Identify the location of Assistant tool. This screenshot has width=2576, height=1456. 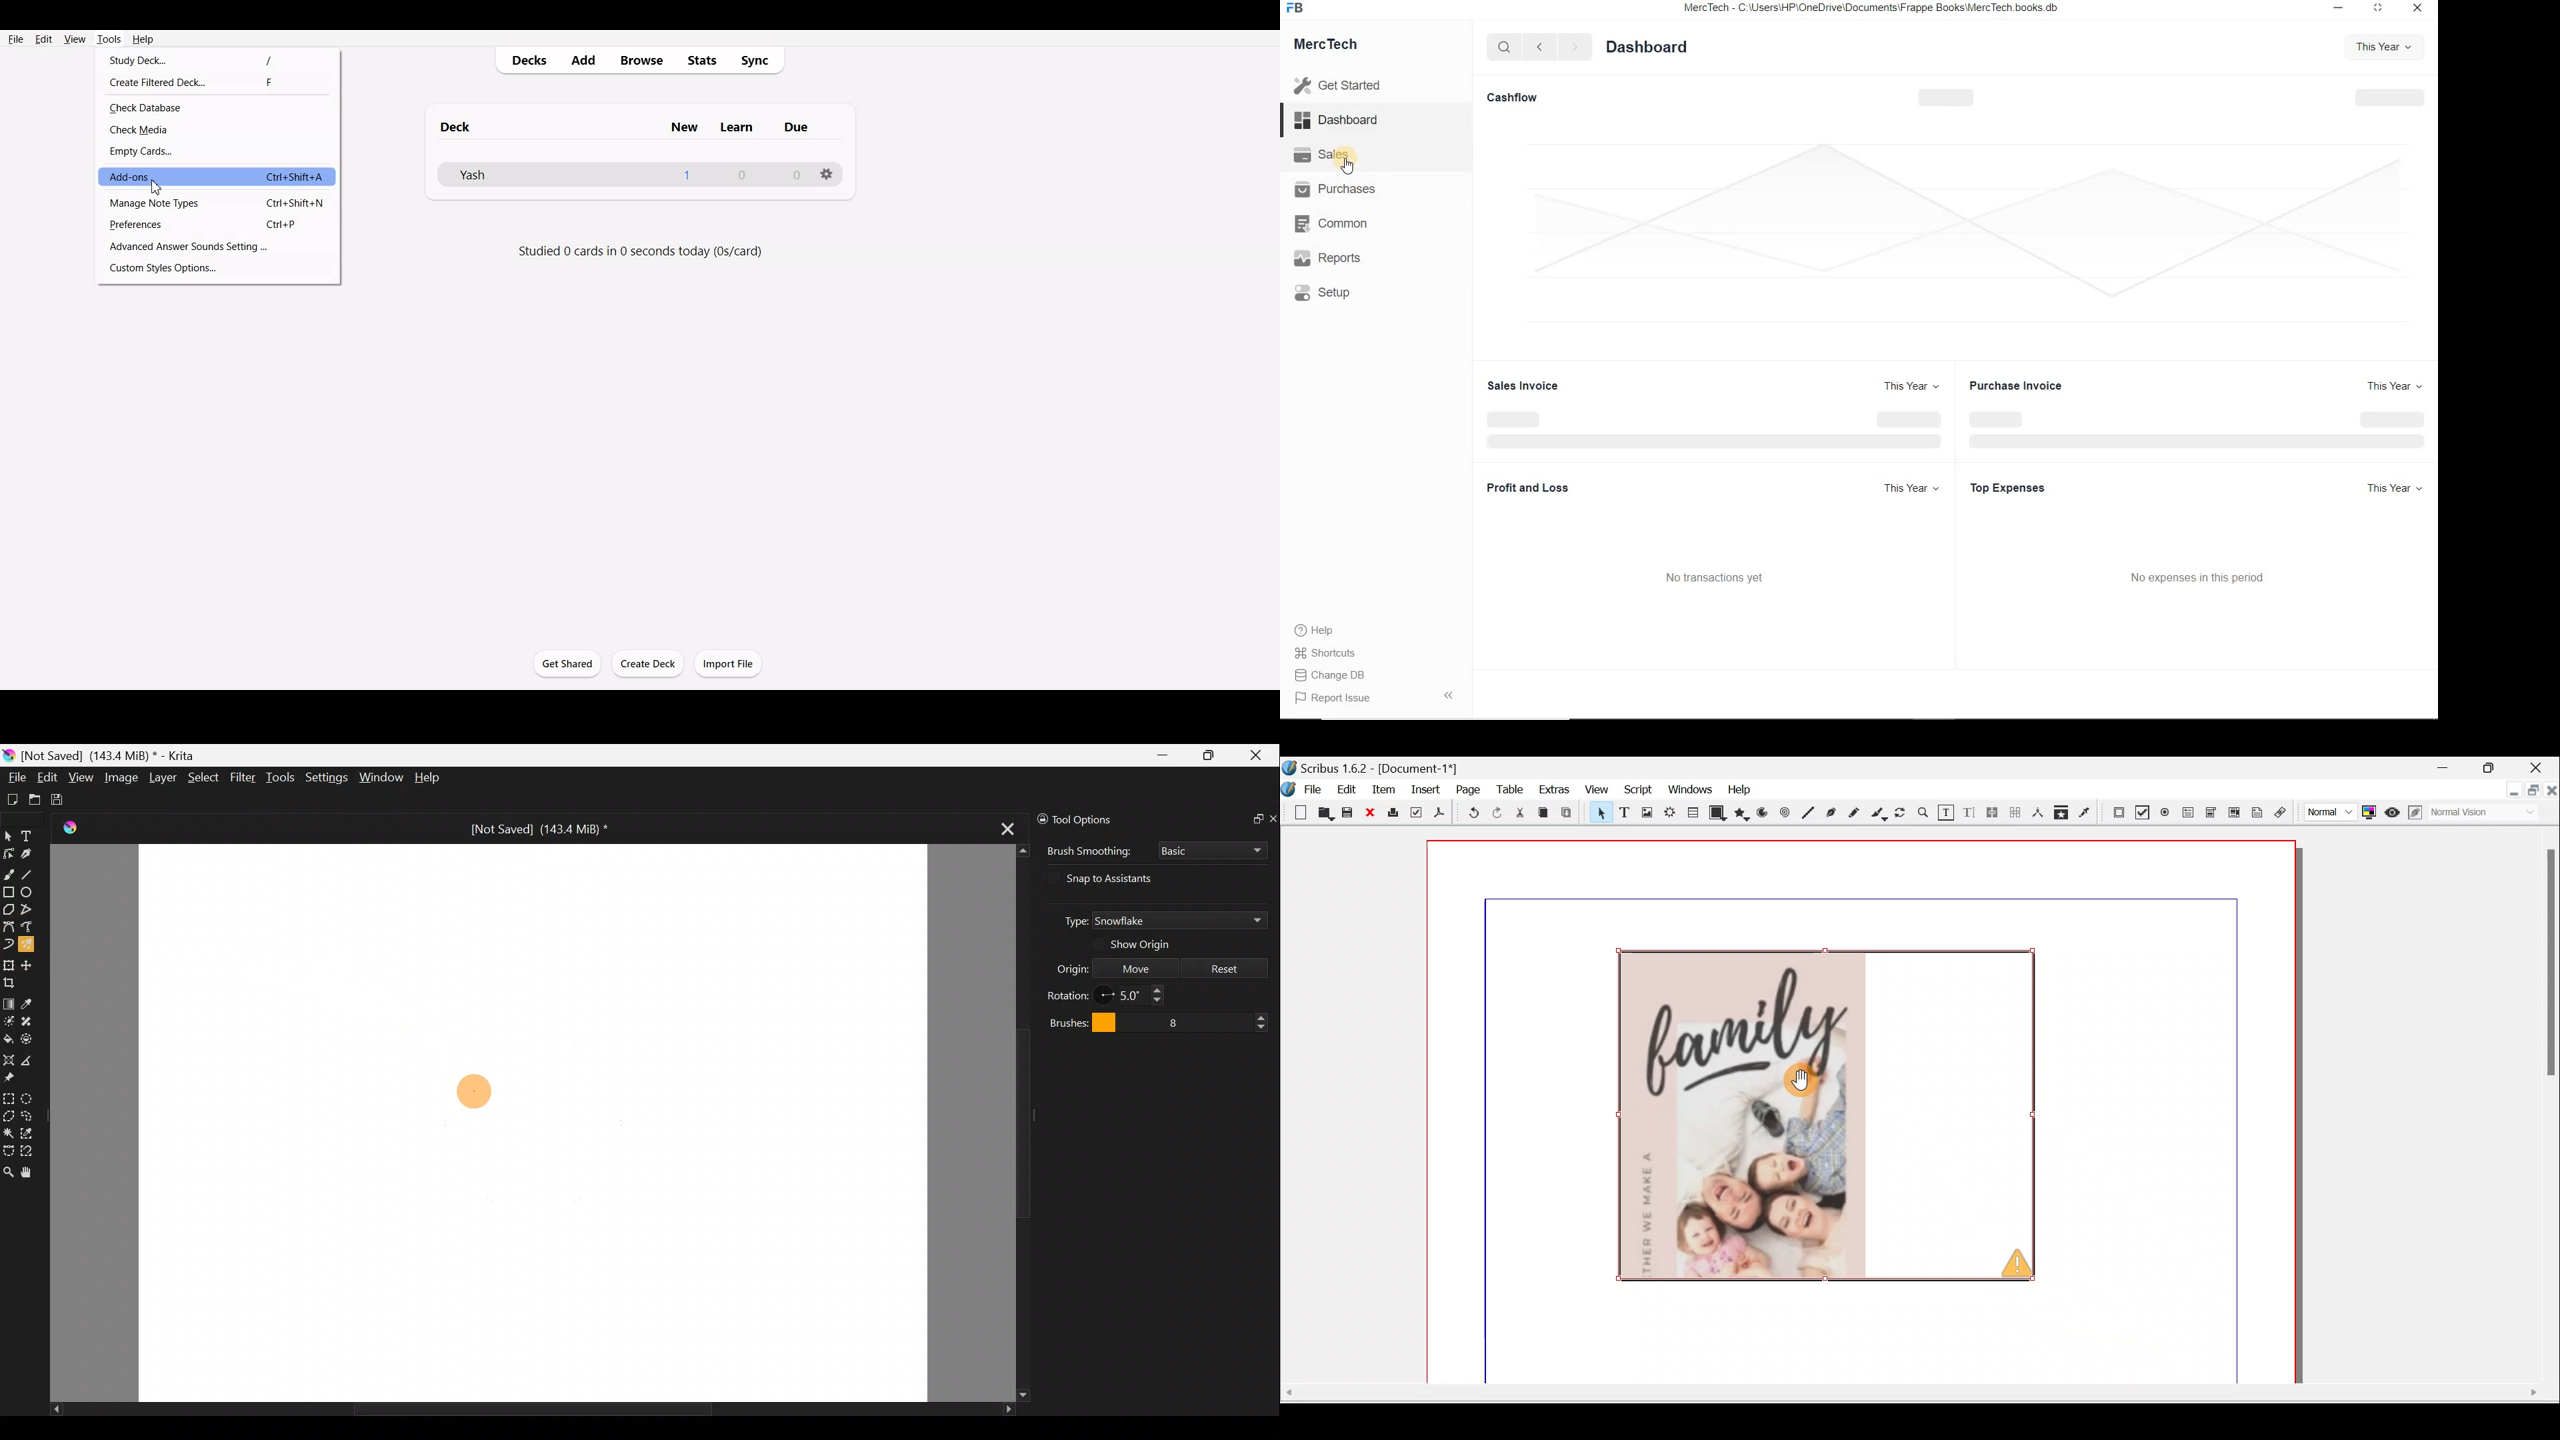
(9, 1060).